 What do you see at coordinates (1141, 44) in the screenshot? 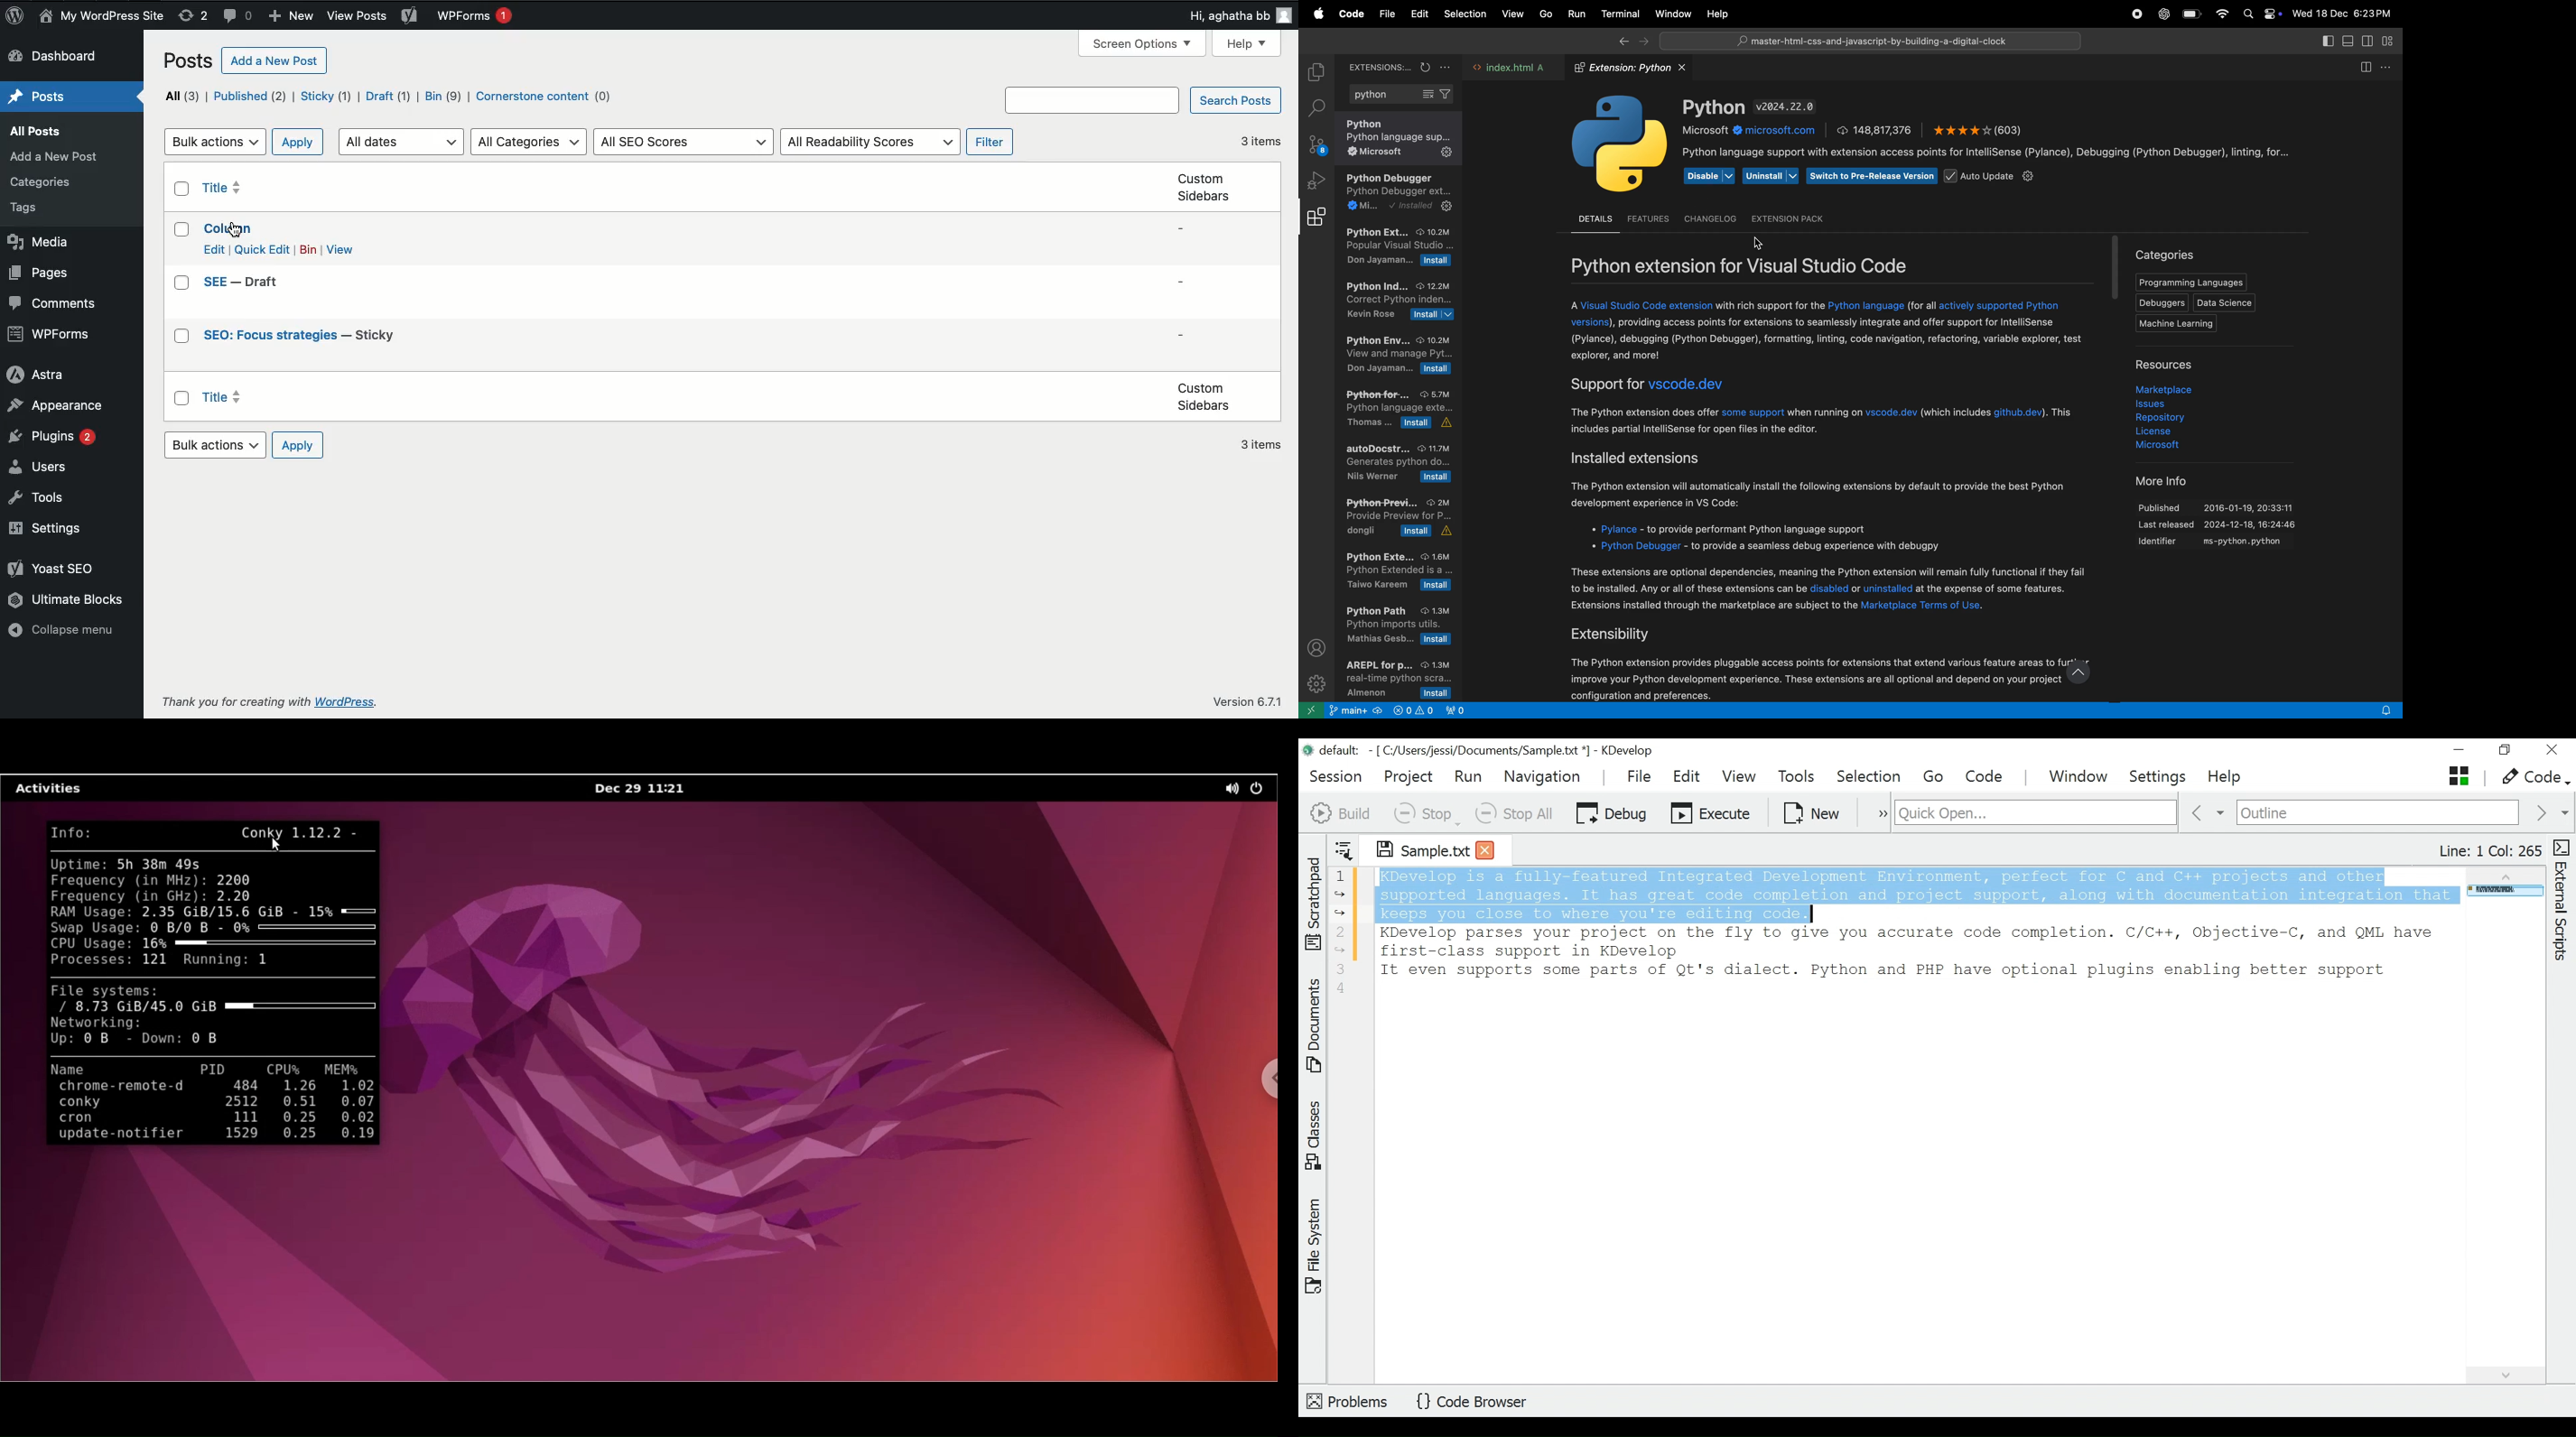
I see `Screen options` at bounding box center [1141, 44].